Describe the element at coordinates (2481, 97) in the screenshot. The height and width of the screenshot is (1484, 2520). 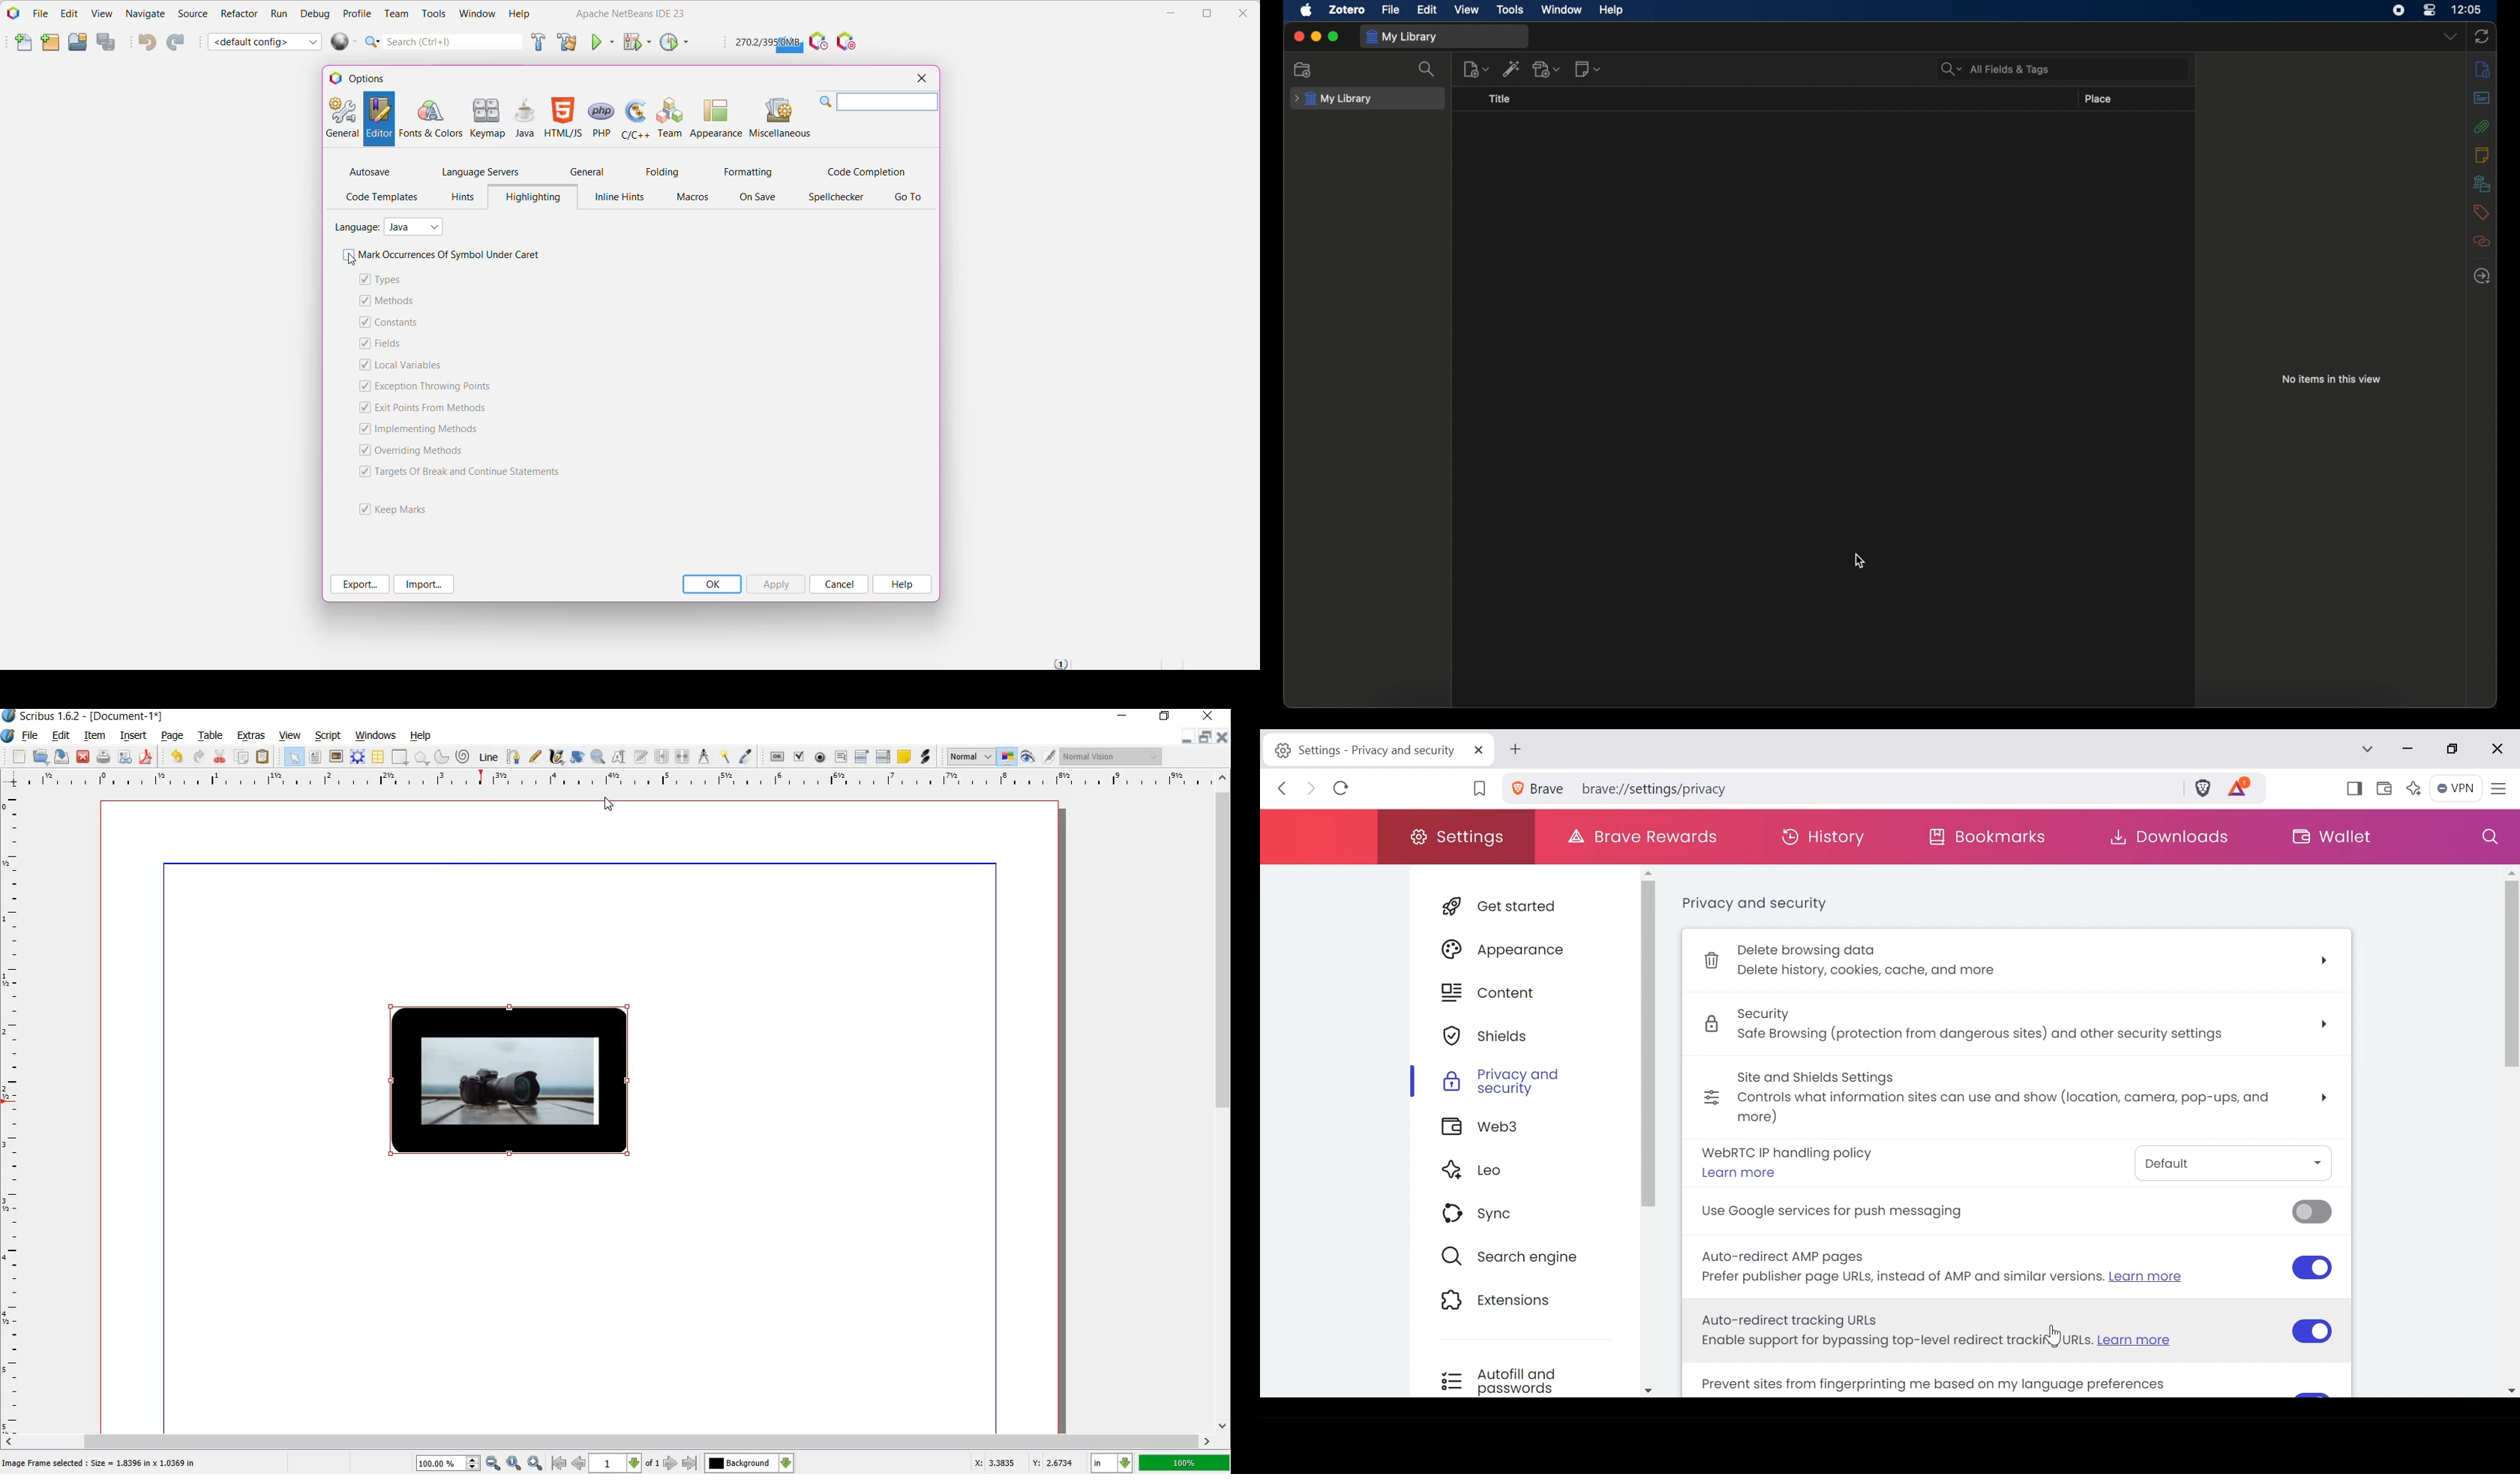
I see `abstract` at that location.